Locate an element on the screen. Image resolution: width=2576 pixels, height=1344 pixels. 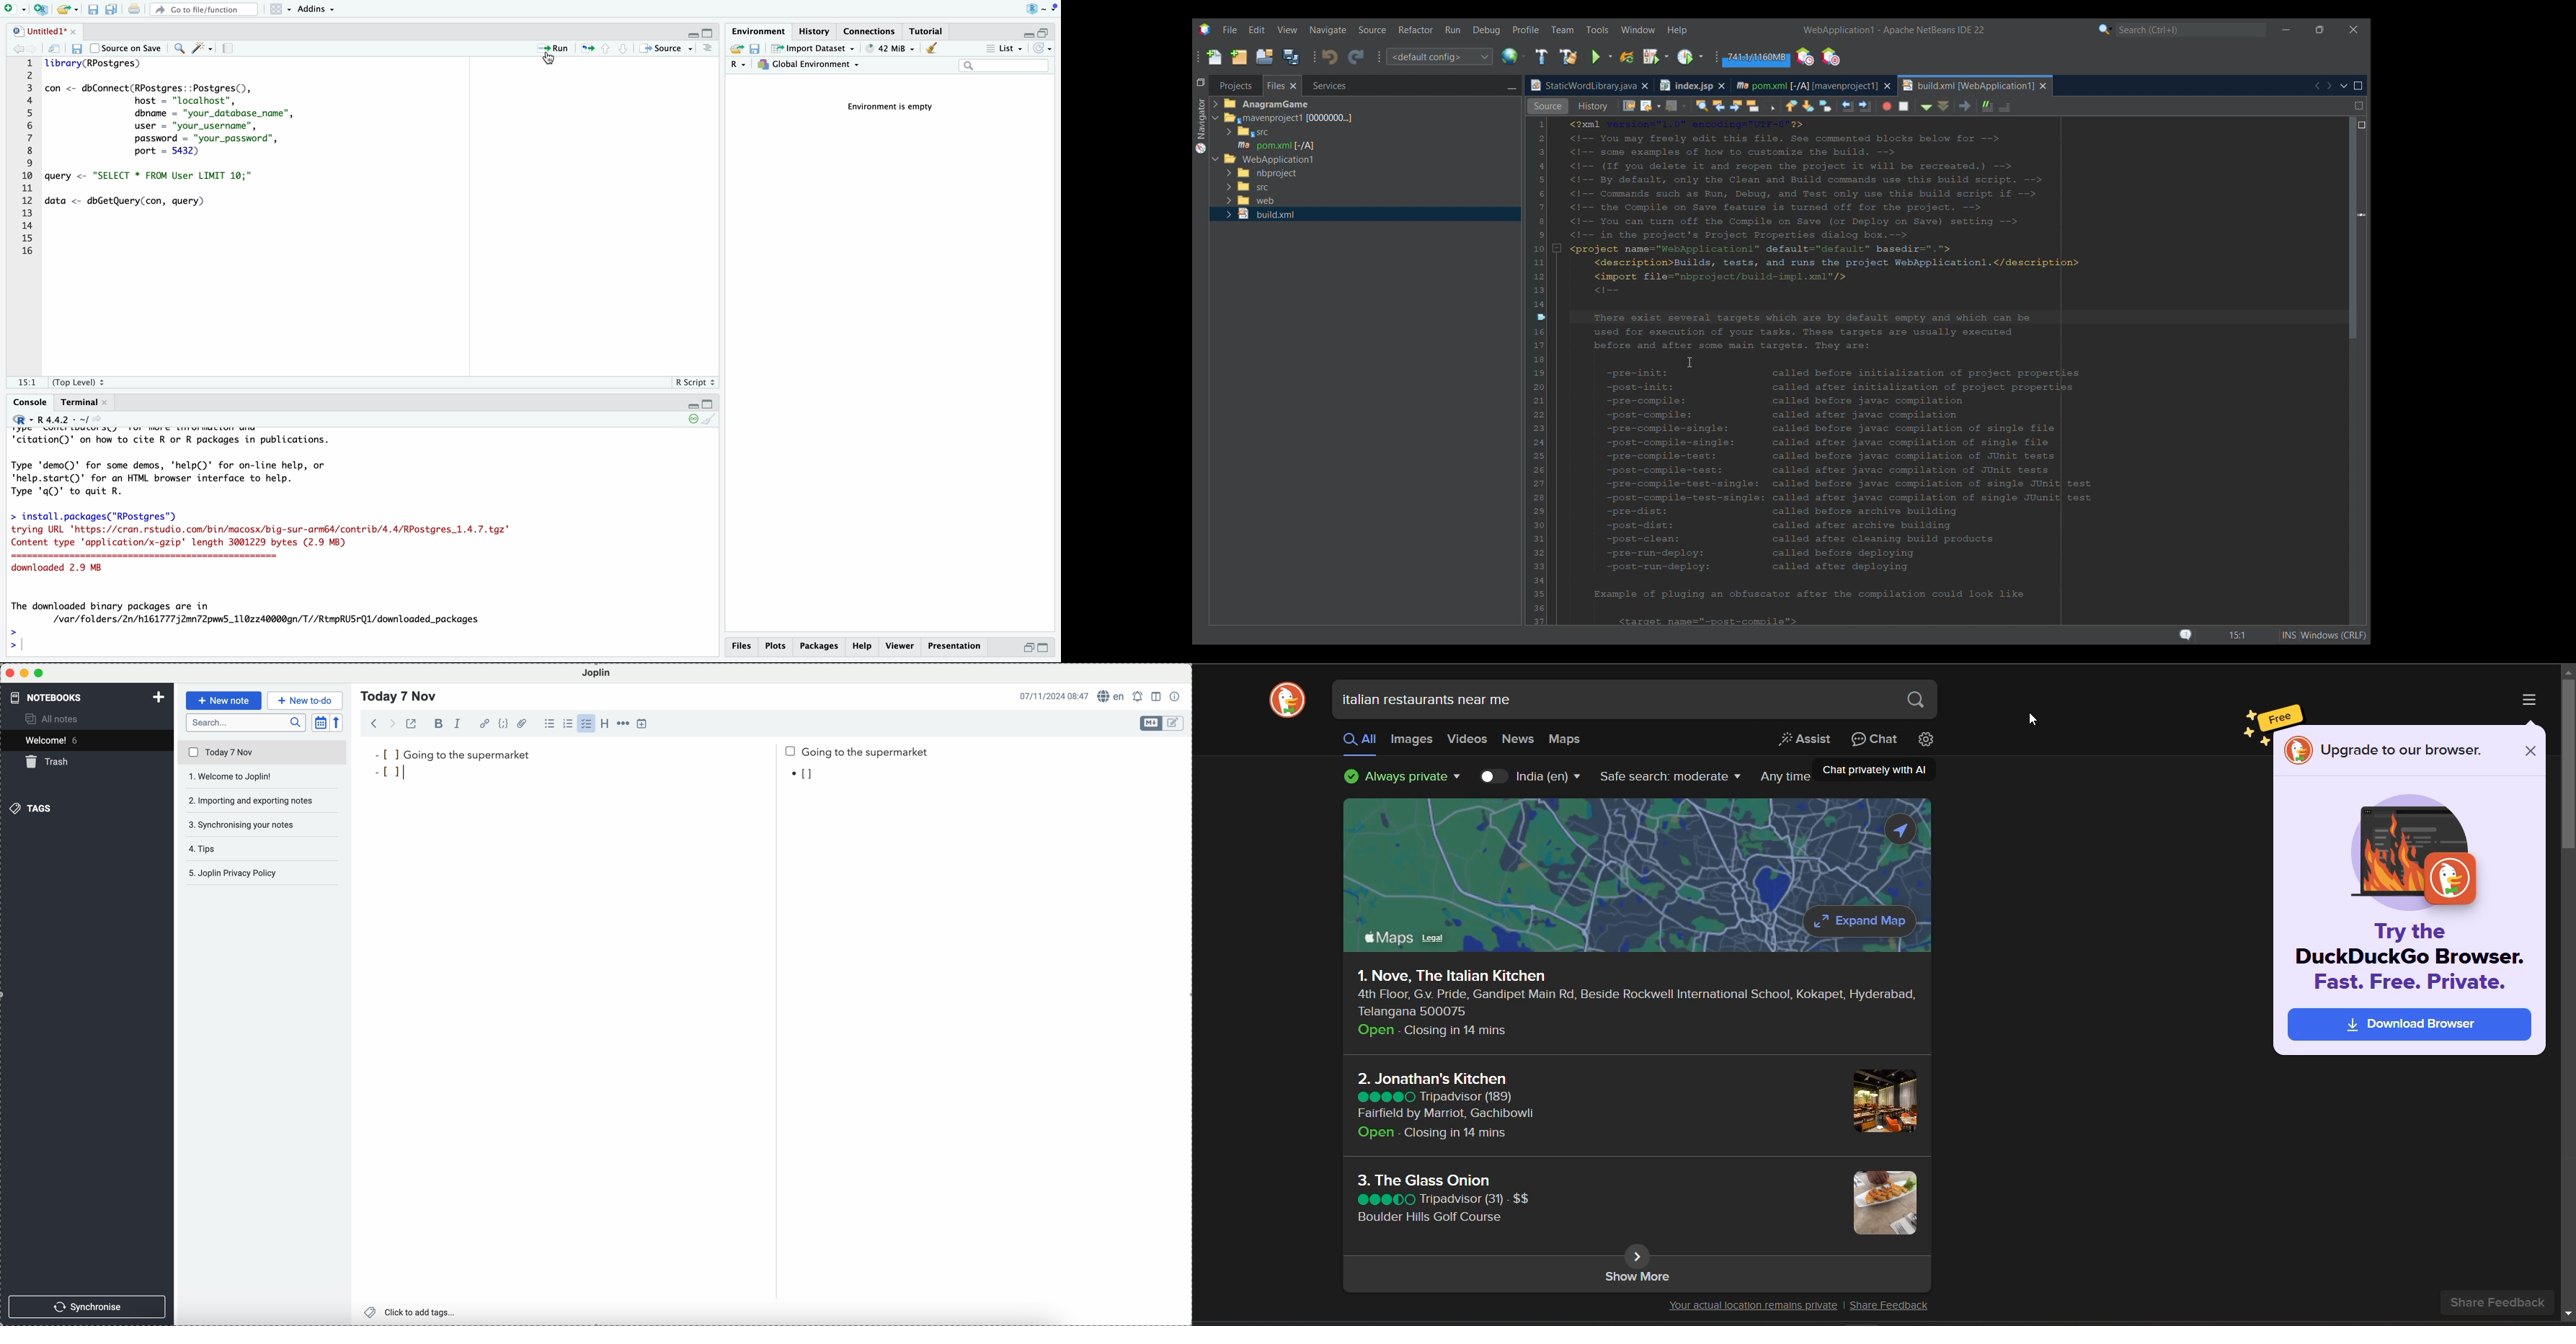
date and hour is located at coordinates (1055, 695).